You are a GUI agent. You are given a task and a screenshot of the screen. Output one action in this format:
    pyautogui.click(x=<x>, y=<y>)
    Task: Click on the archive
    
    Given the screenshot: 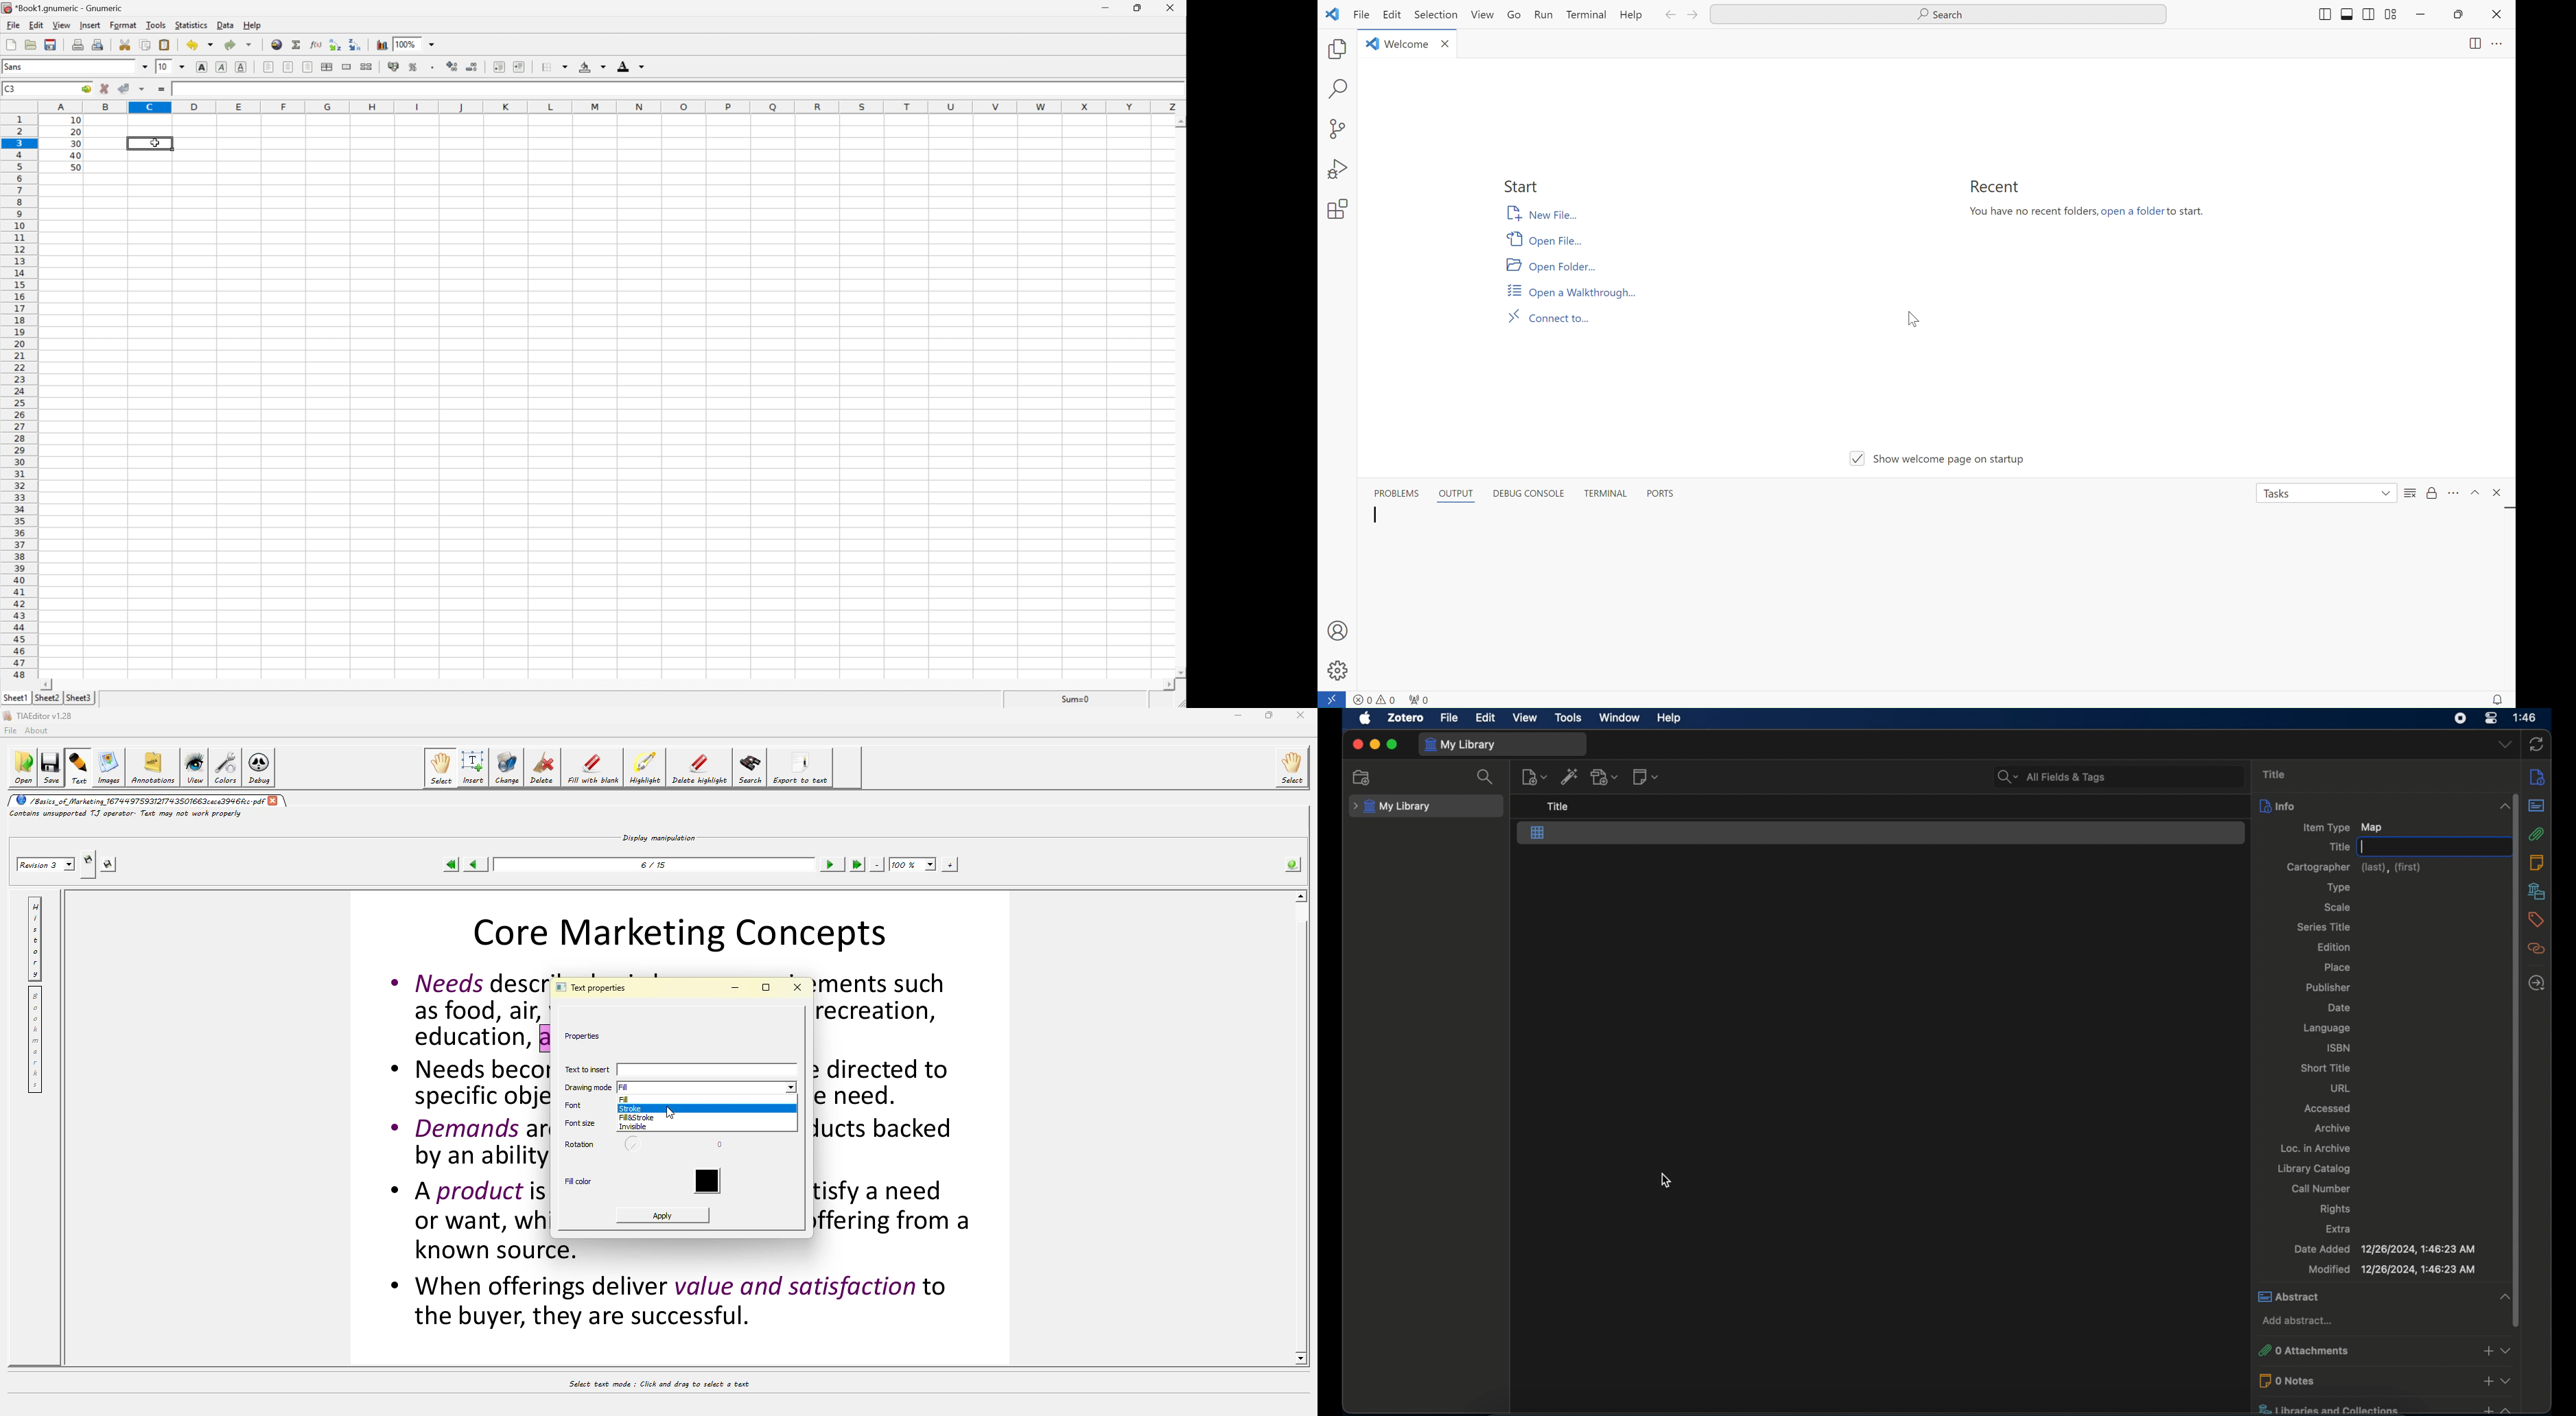 What is the action you would take?
    pyautogui.click(x=2333, y=1128)
    